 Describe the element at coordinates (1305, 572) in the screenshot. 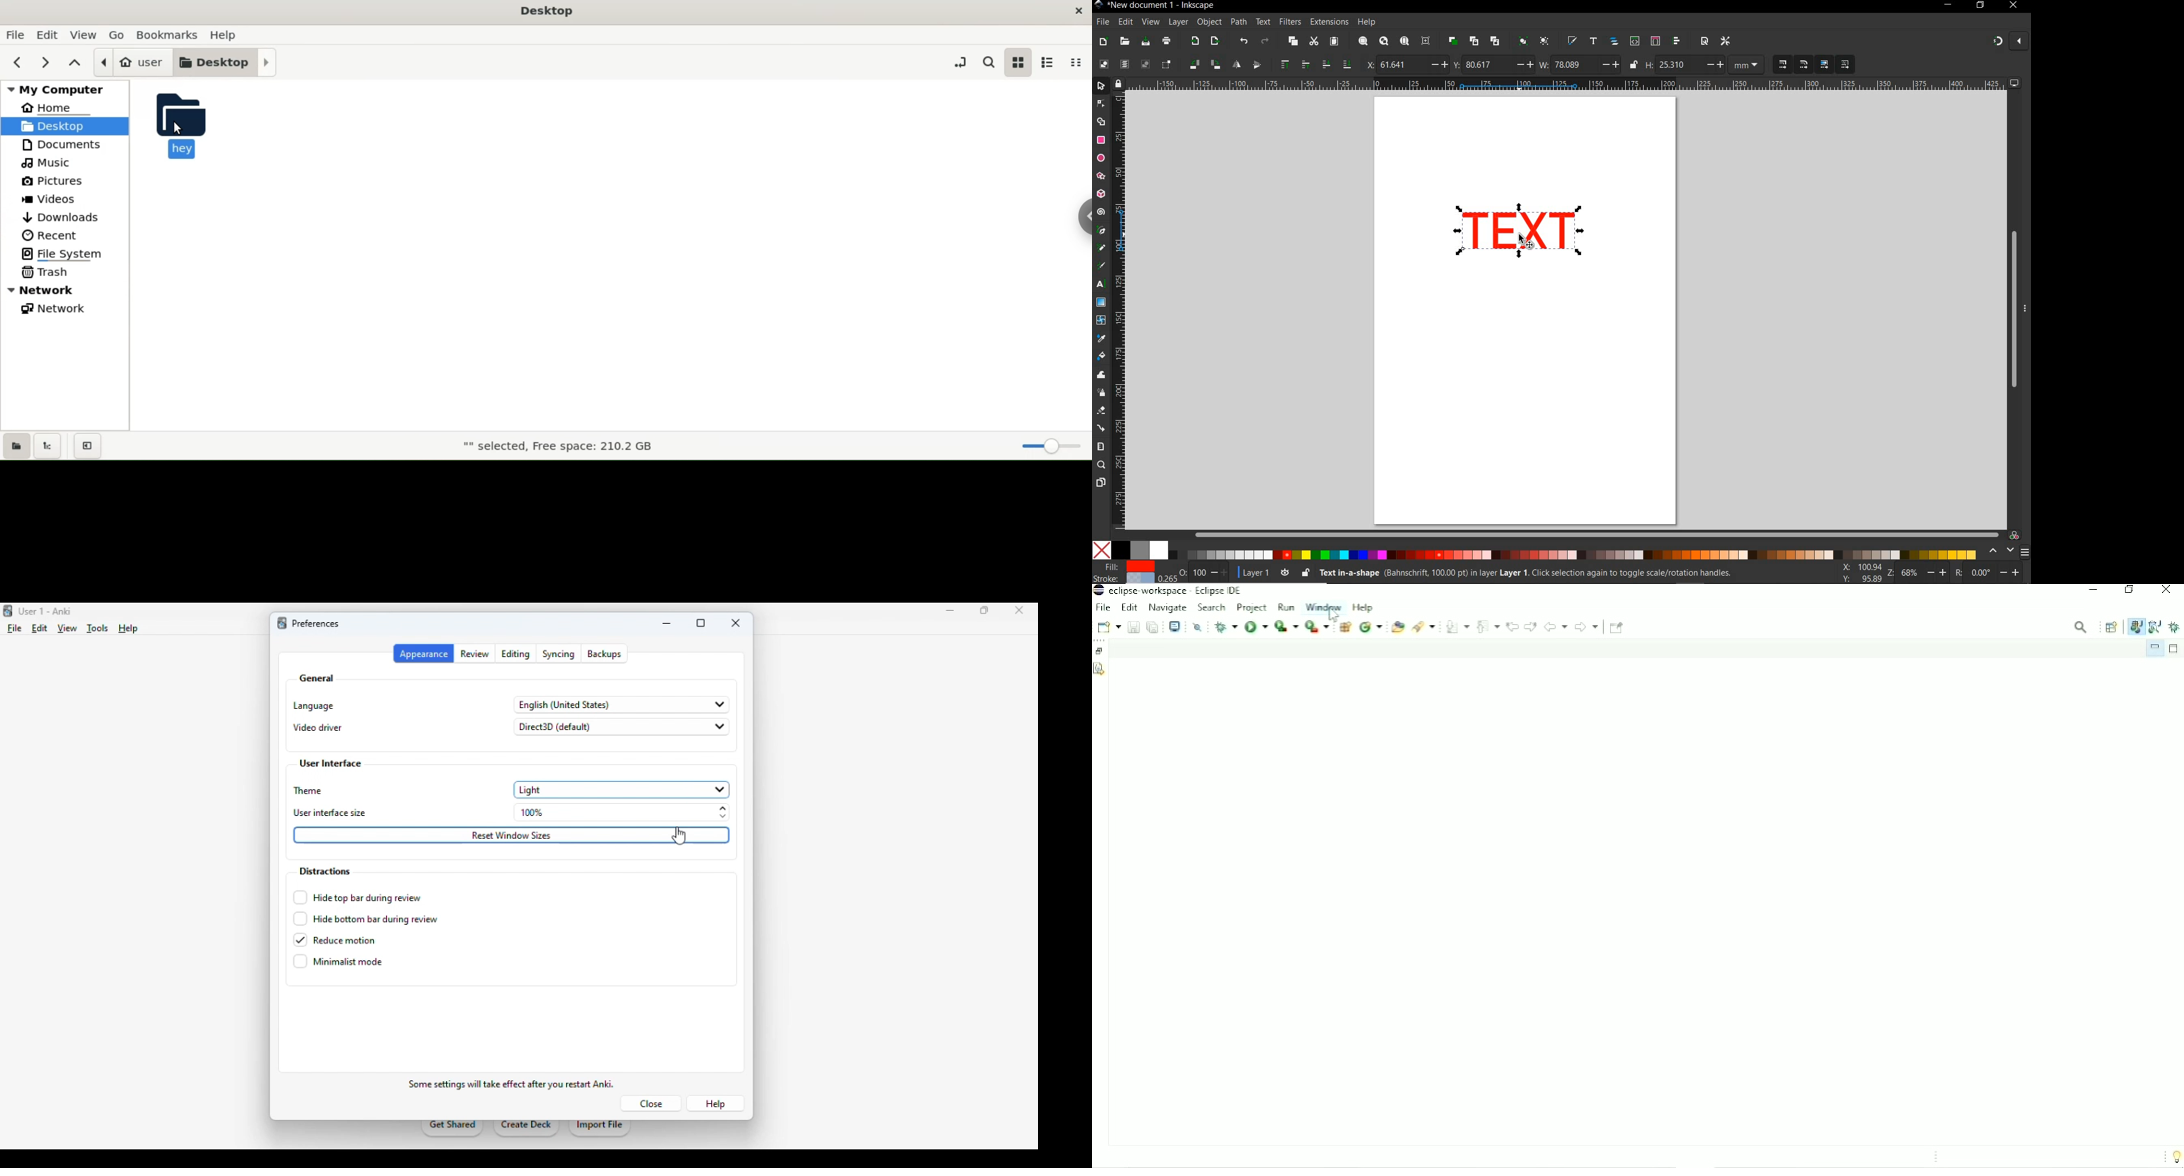

I see `lock/unlock current layer` at that location.